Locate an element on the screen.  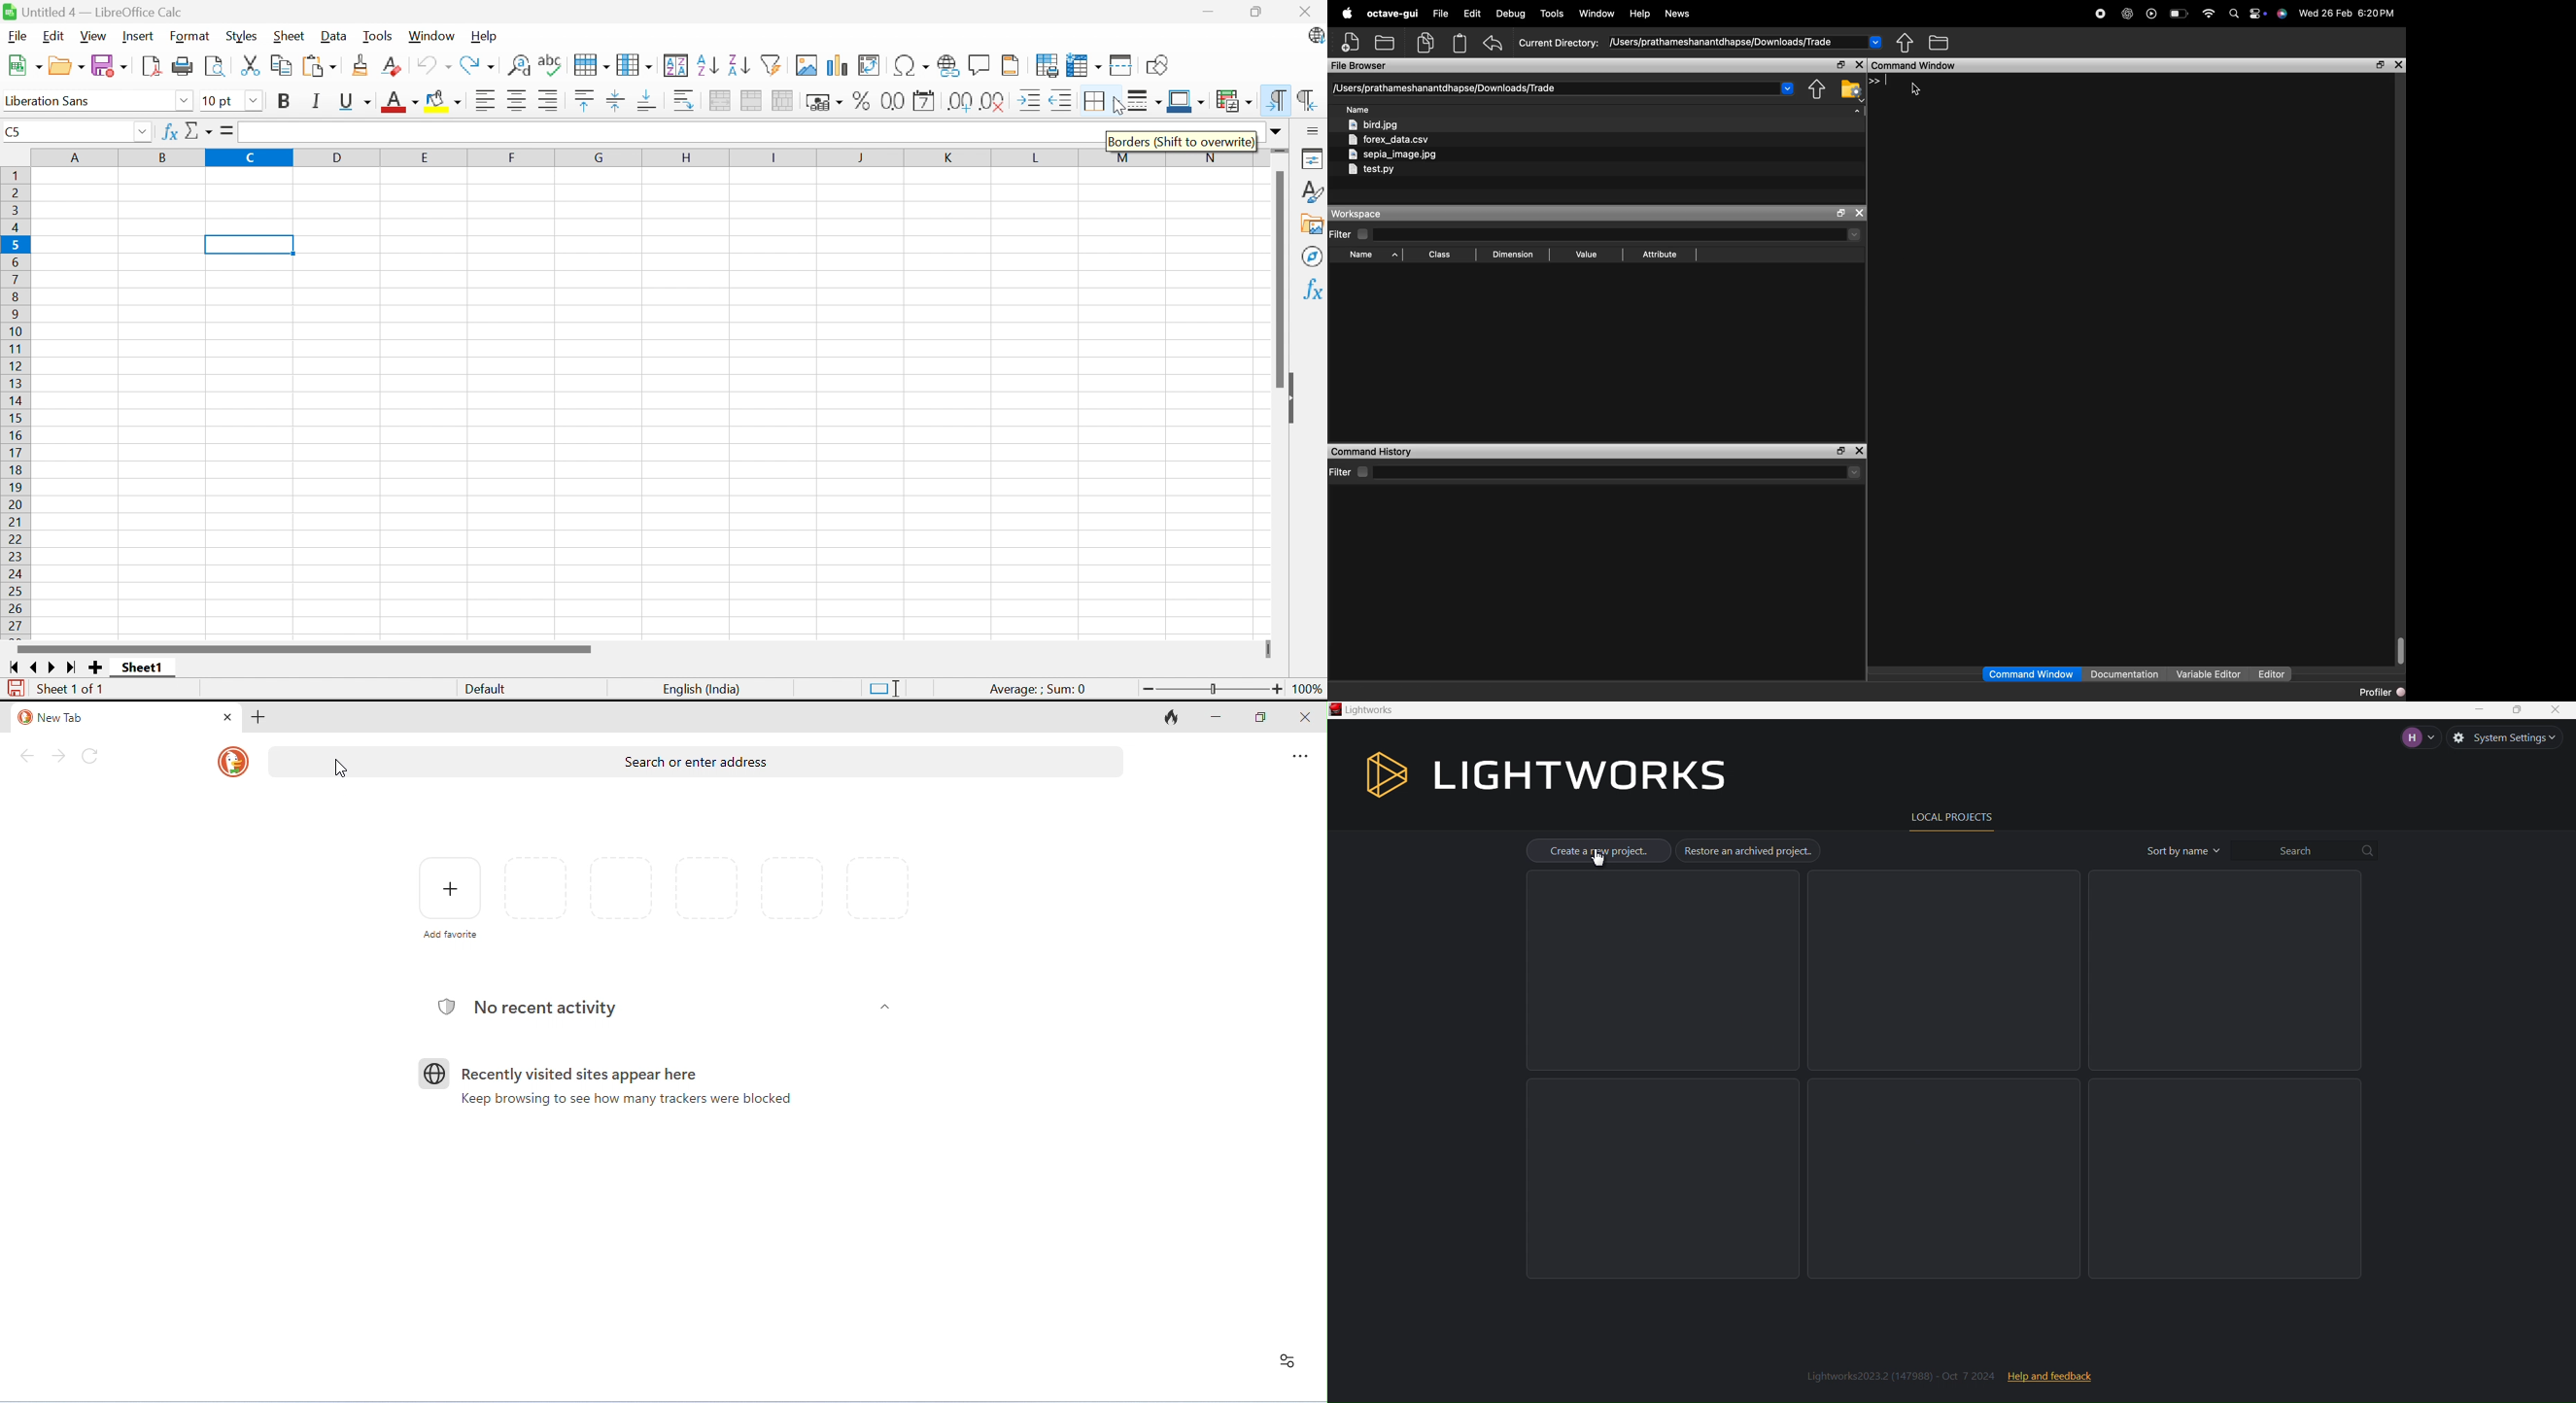
battery is located at coordinates (2179, 14).